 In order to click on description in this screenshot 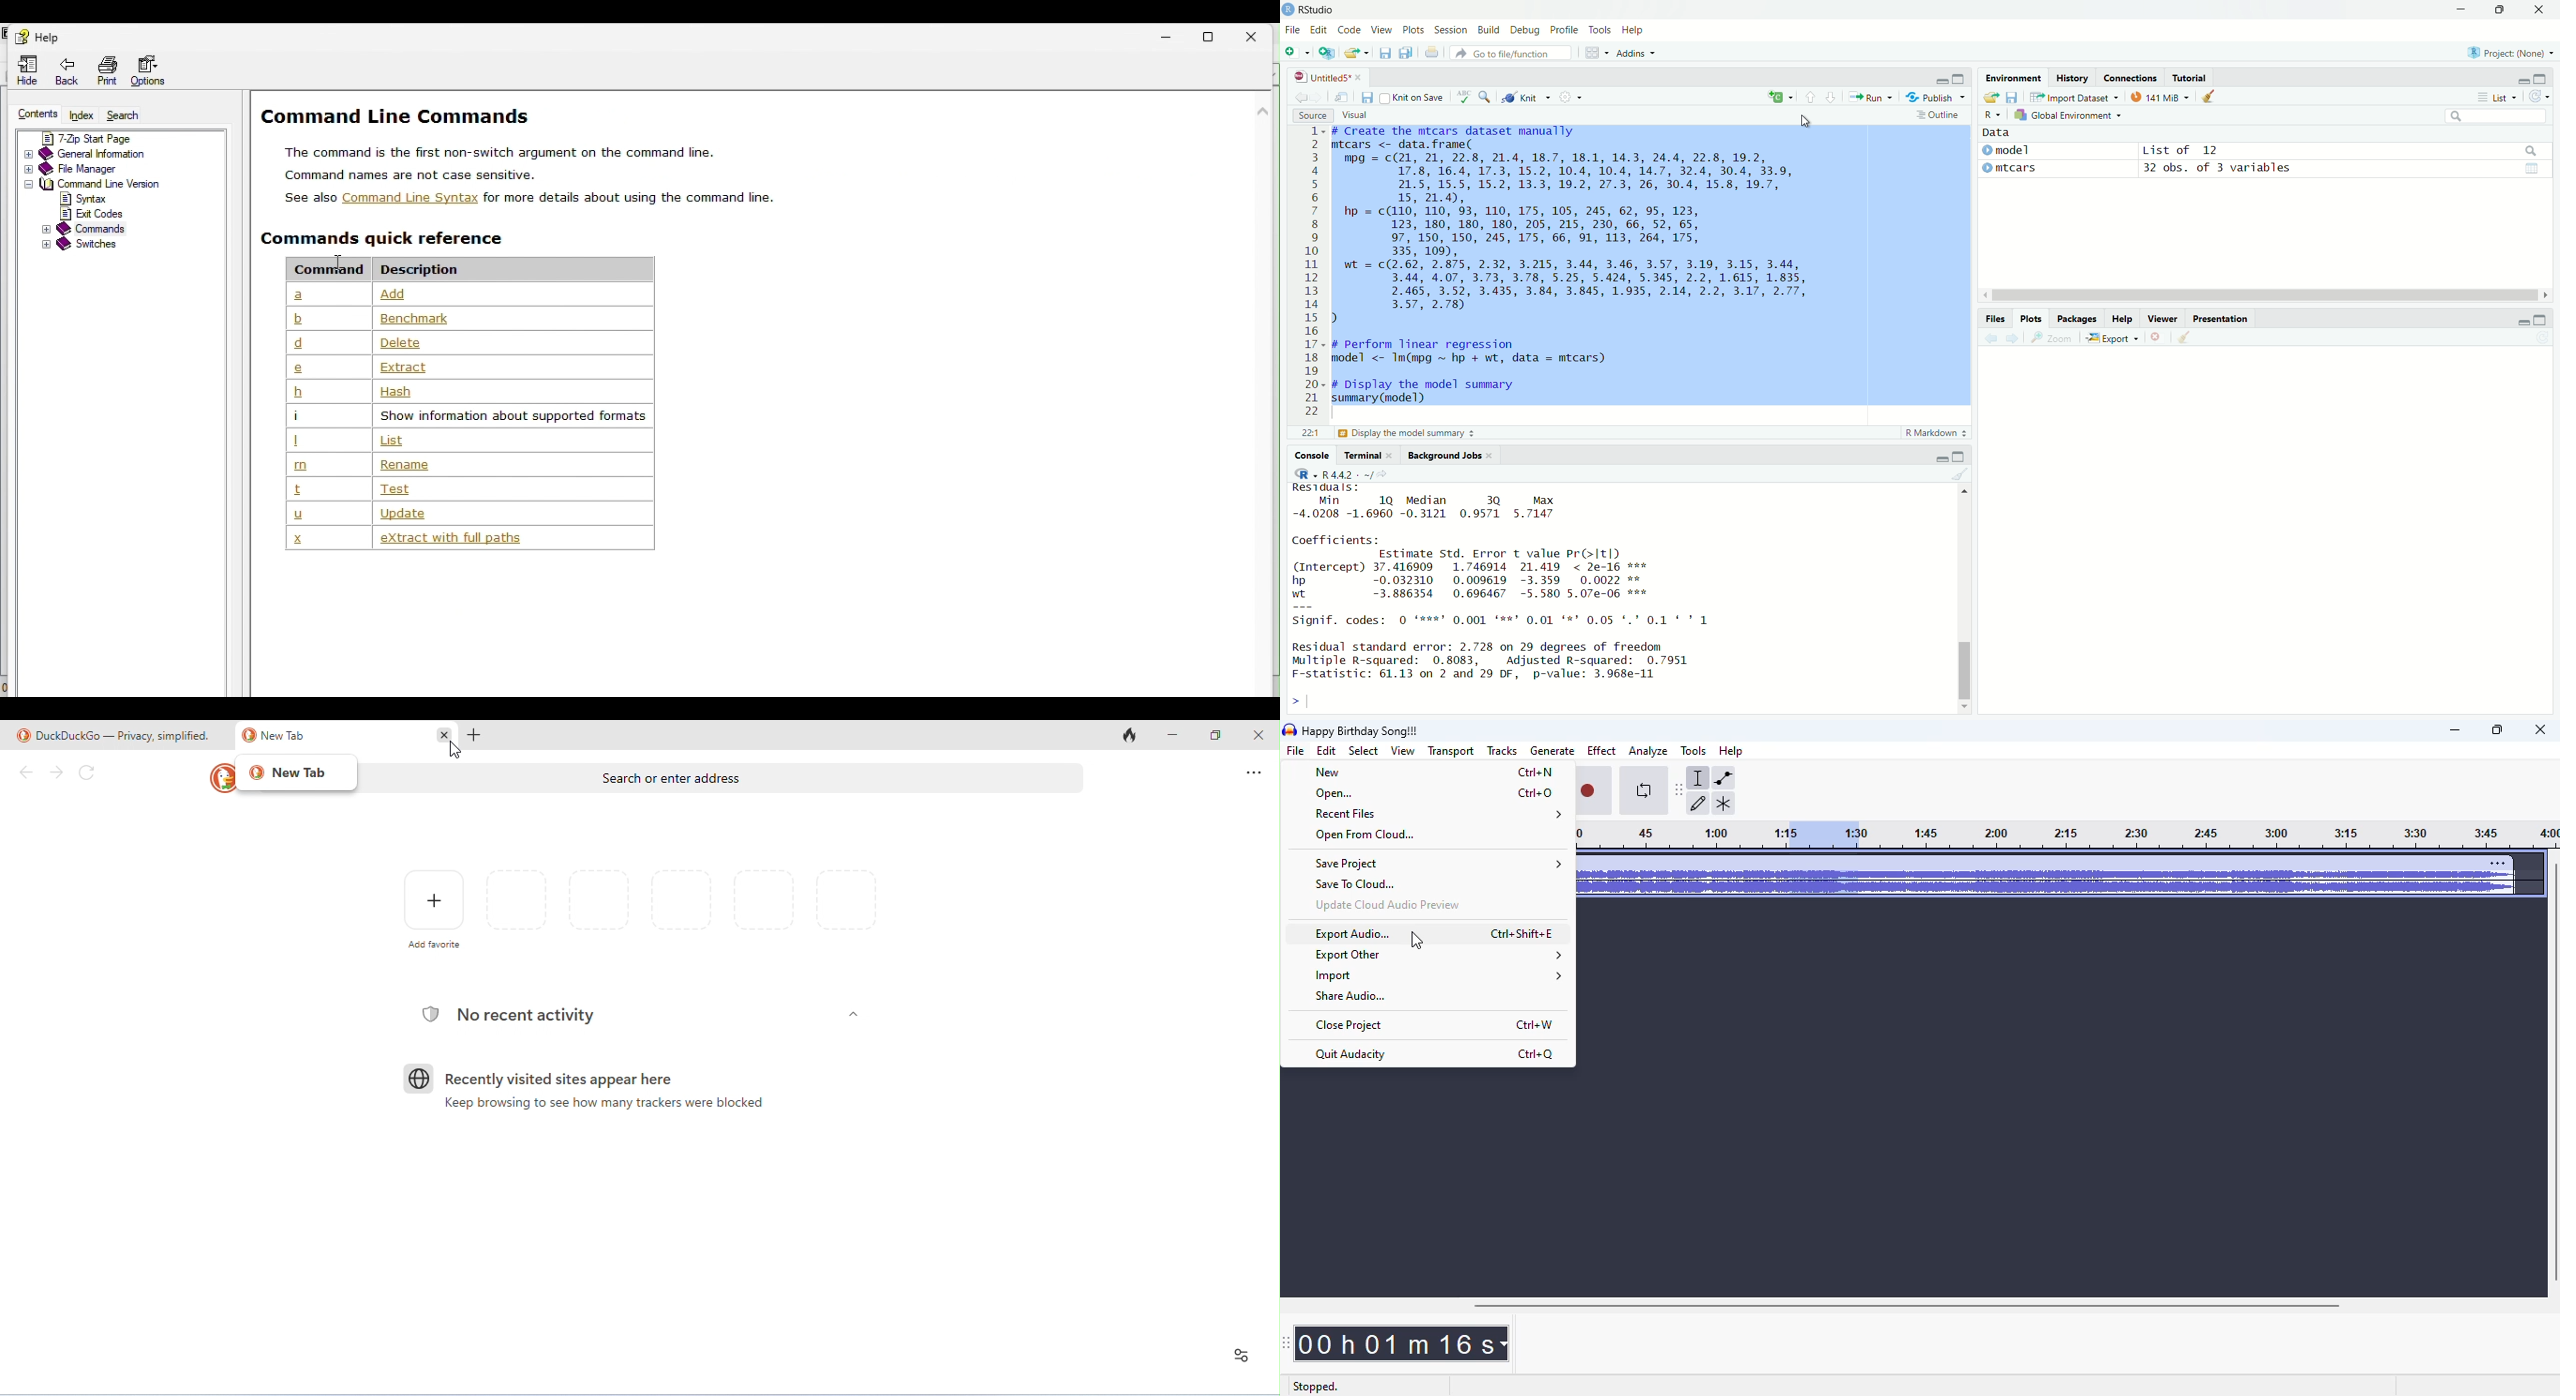, I will do `click(409, 368)`.